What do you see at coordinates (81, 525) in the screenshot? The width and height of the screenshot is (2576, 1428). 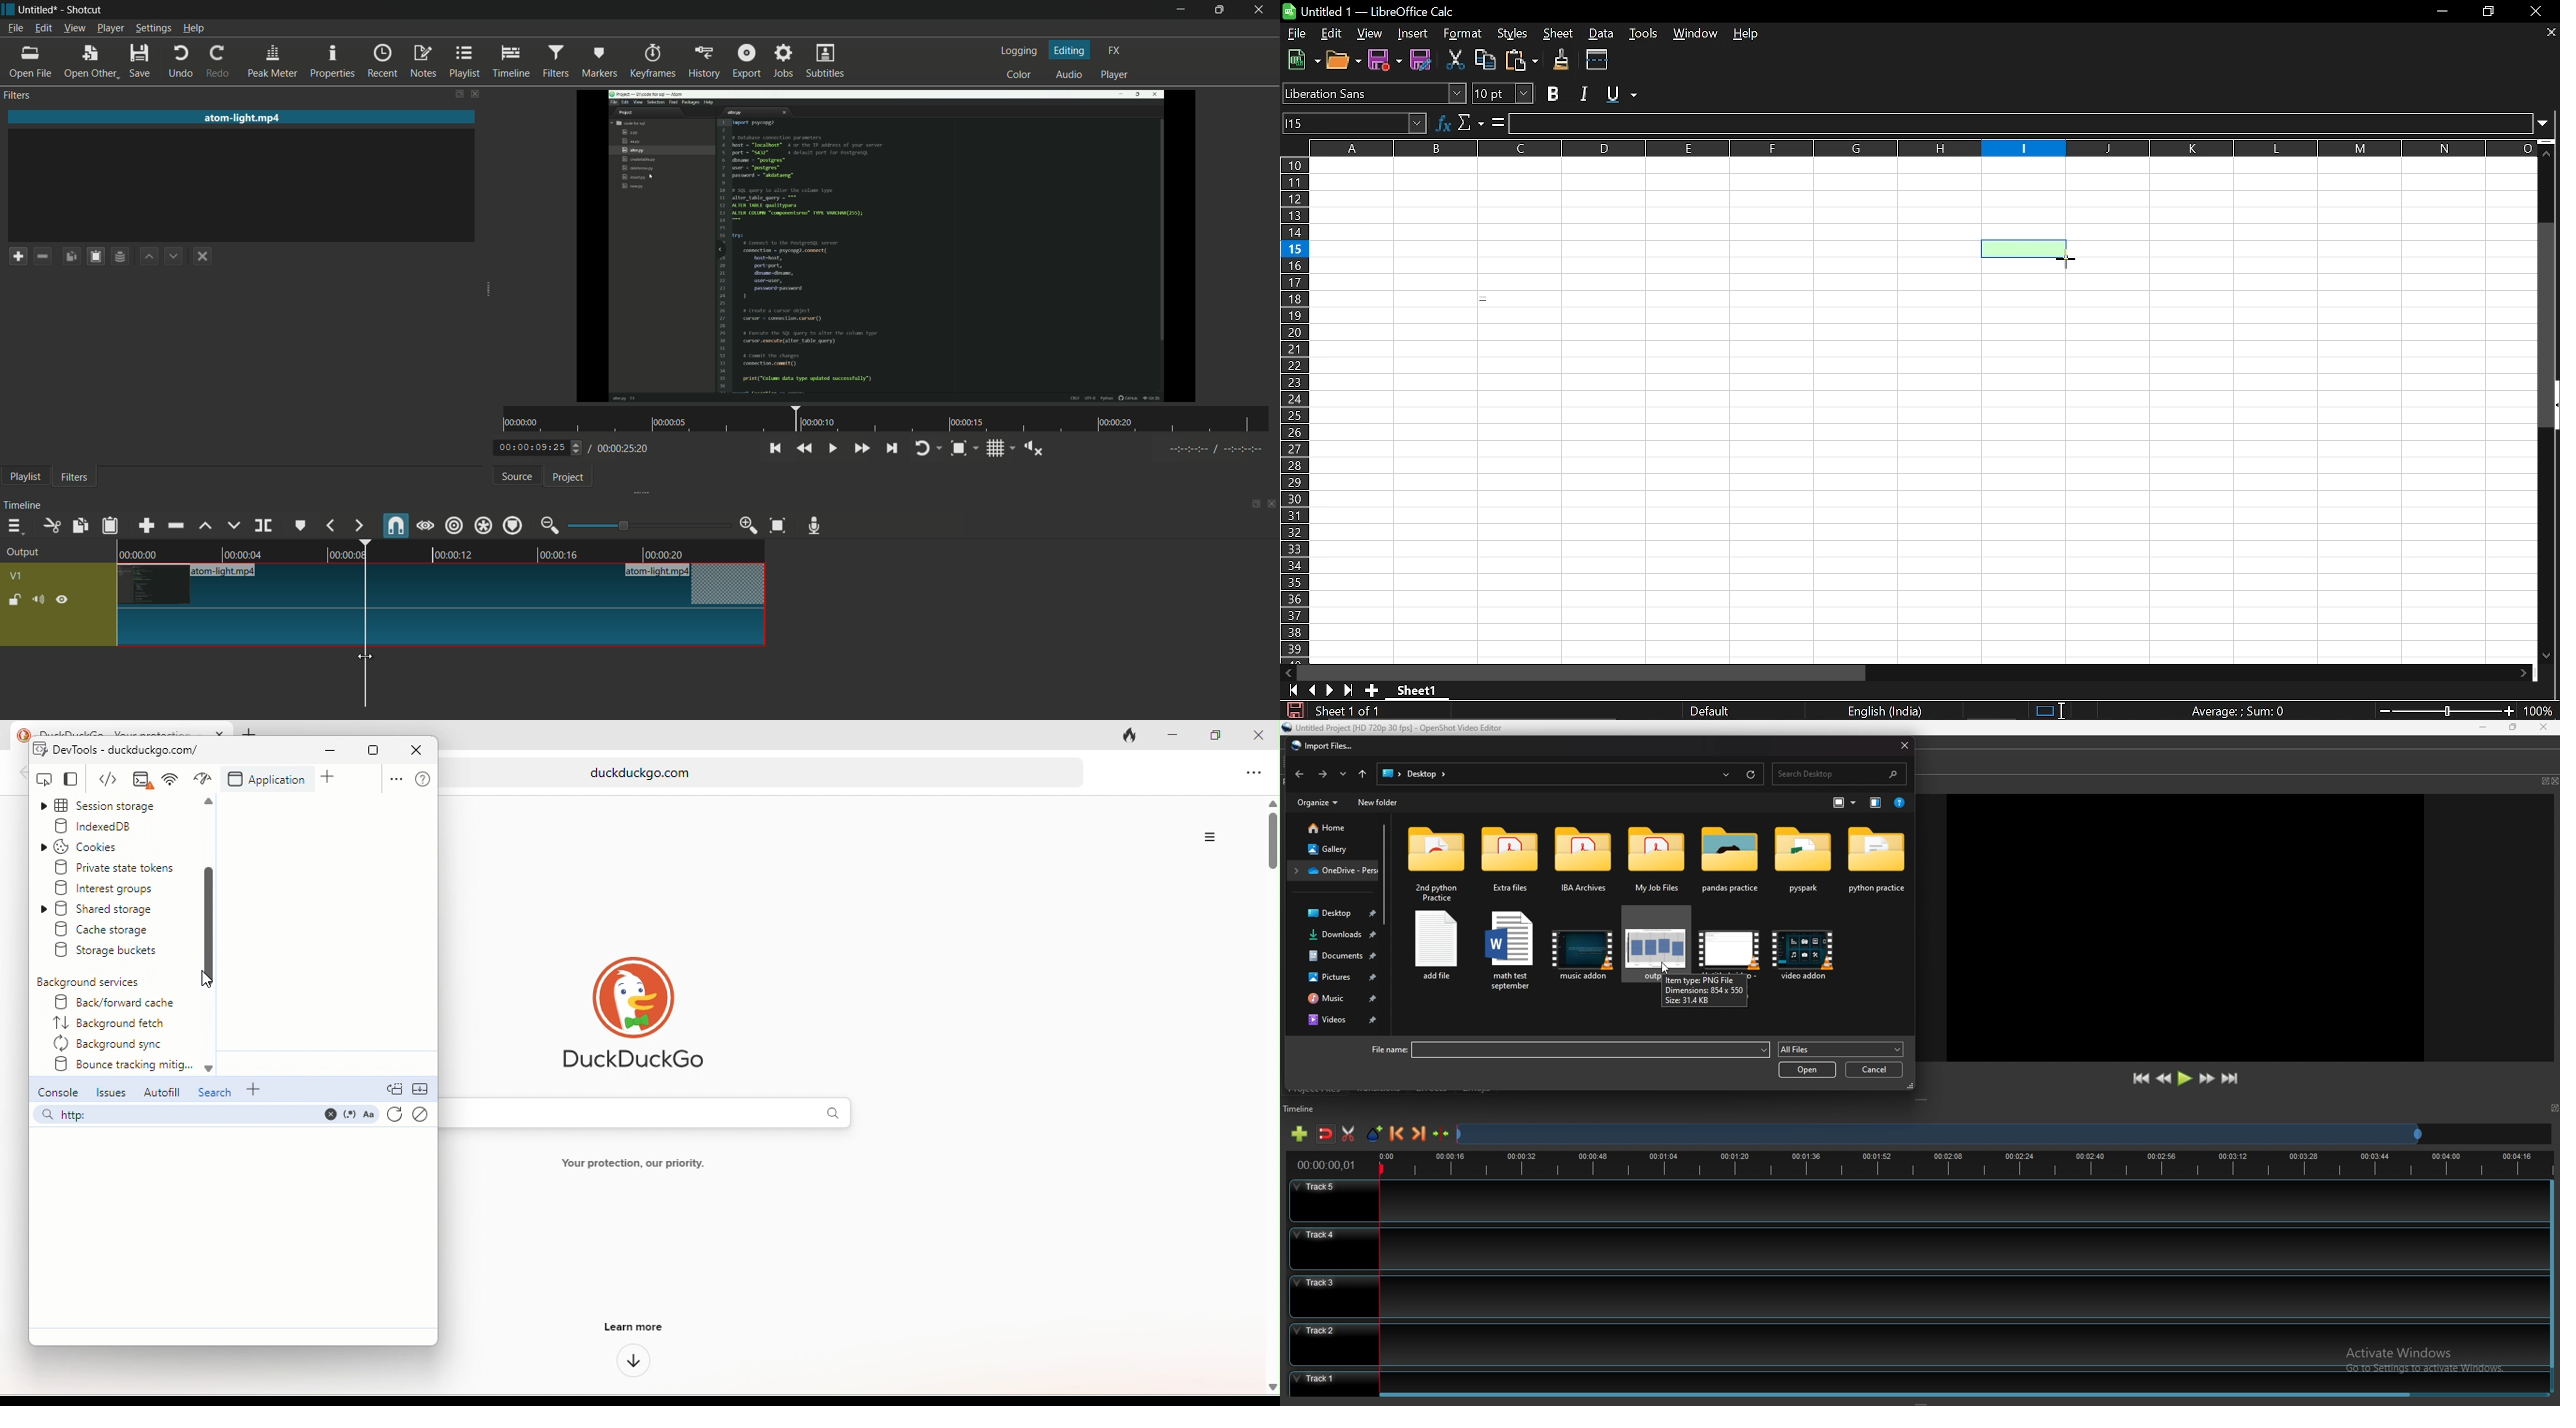 I see `copy checked filters` at bounding box center [81, 525].